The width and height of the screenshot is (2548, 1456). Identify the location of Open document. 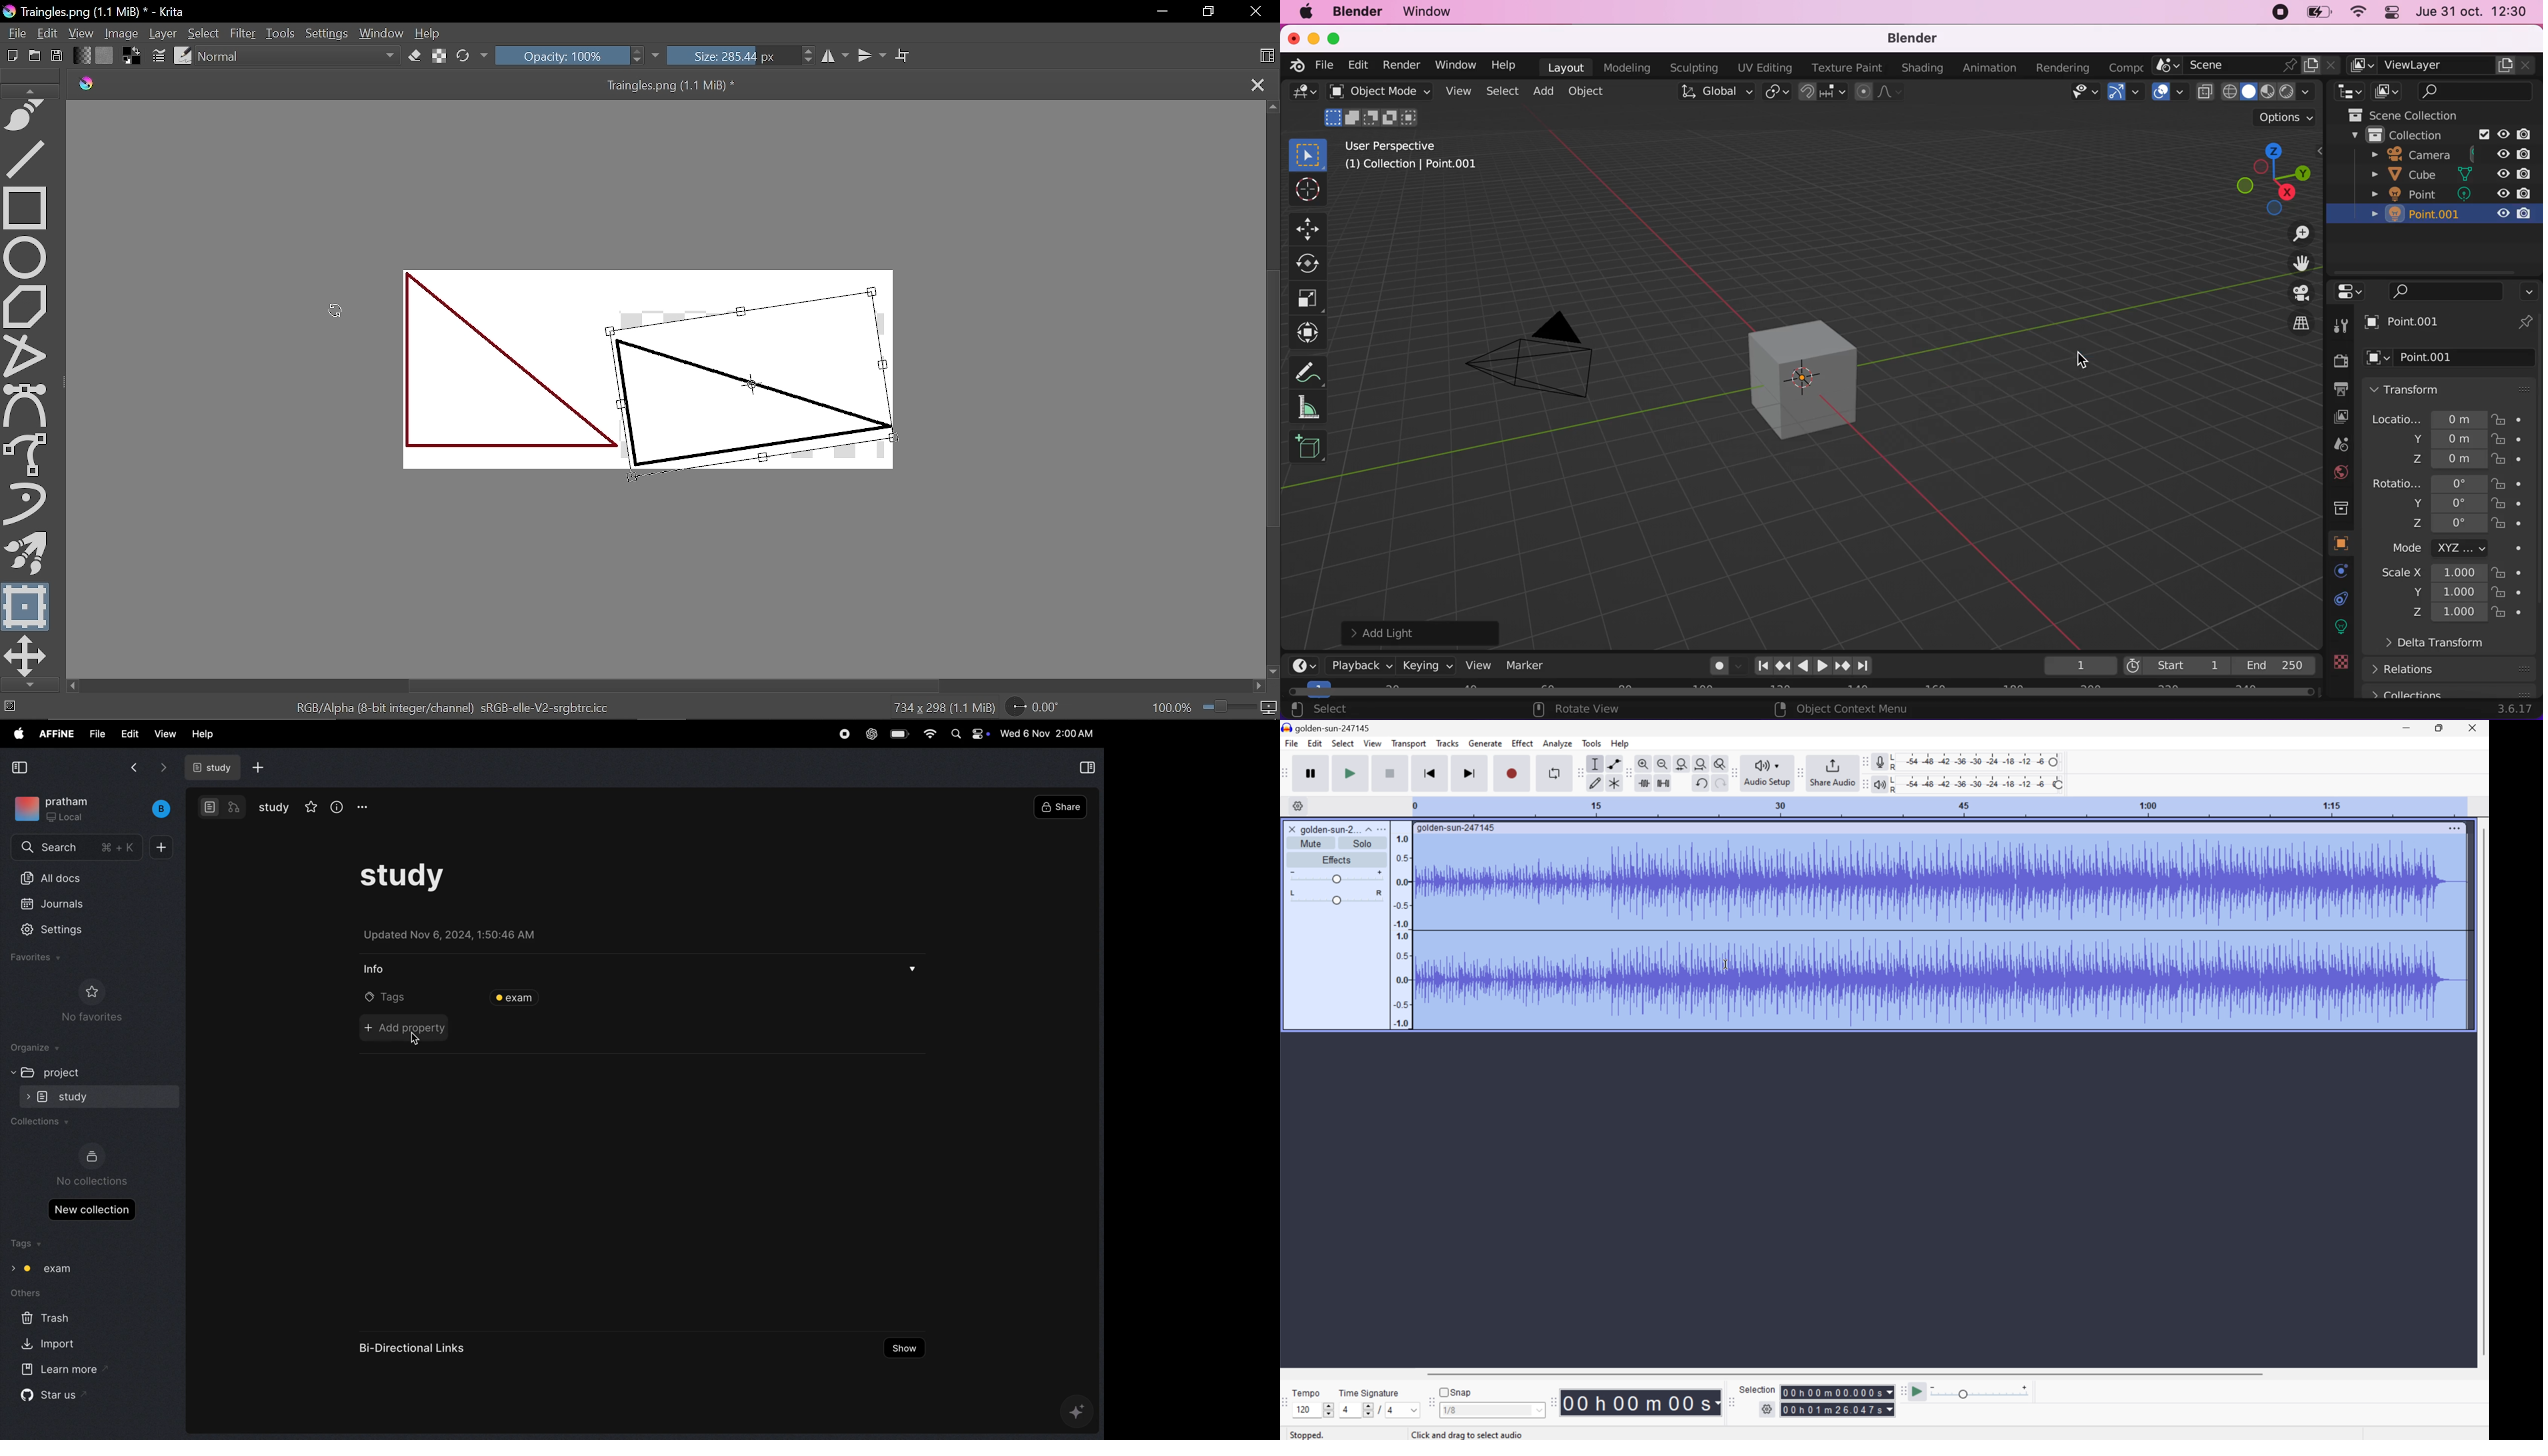
(34, 55).